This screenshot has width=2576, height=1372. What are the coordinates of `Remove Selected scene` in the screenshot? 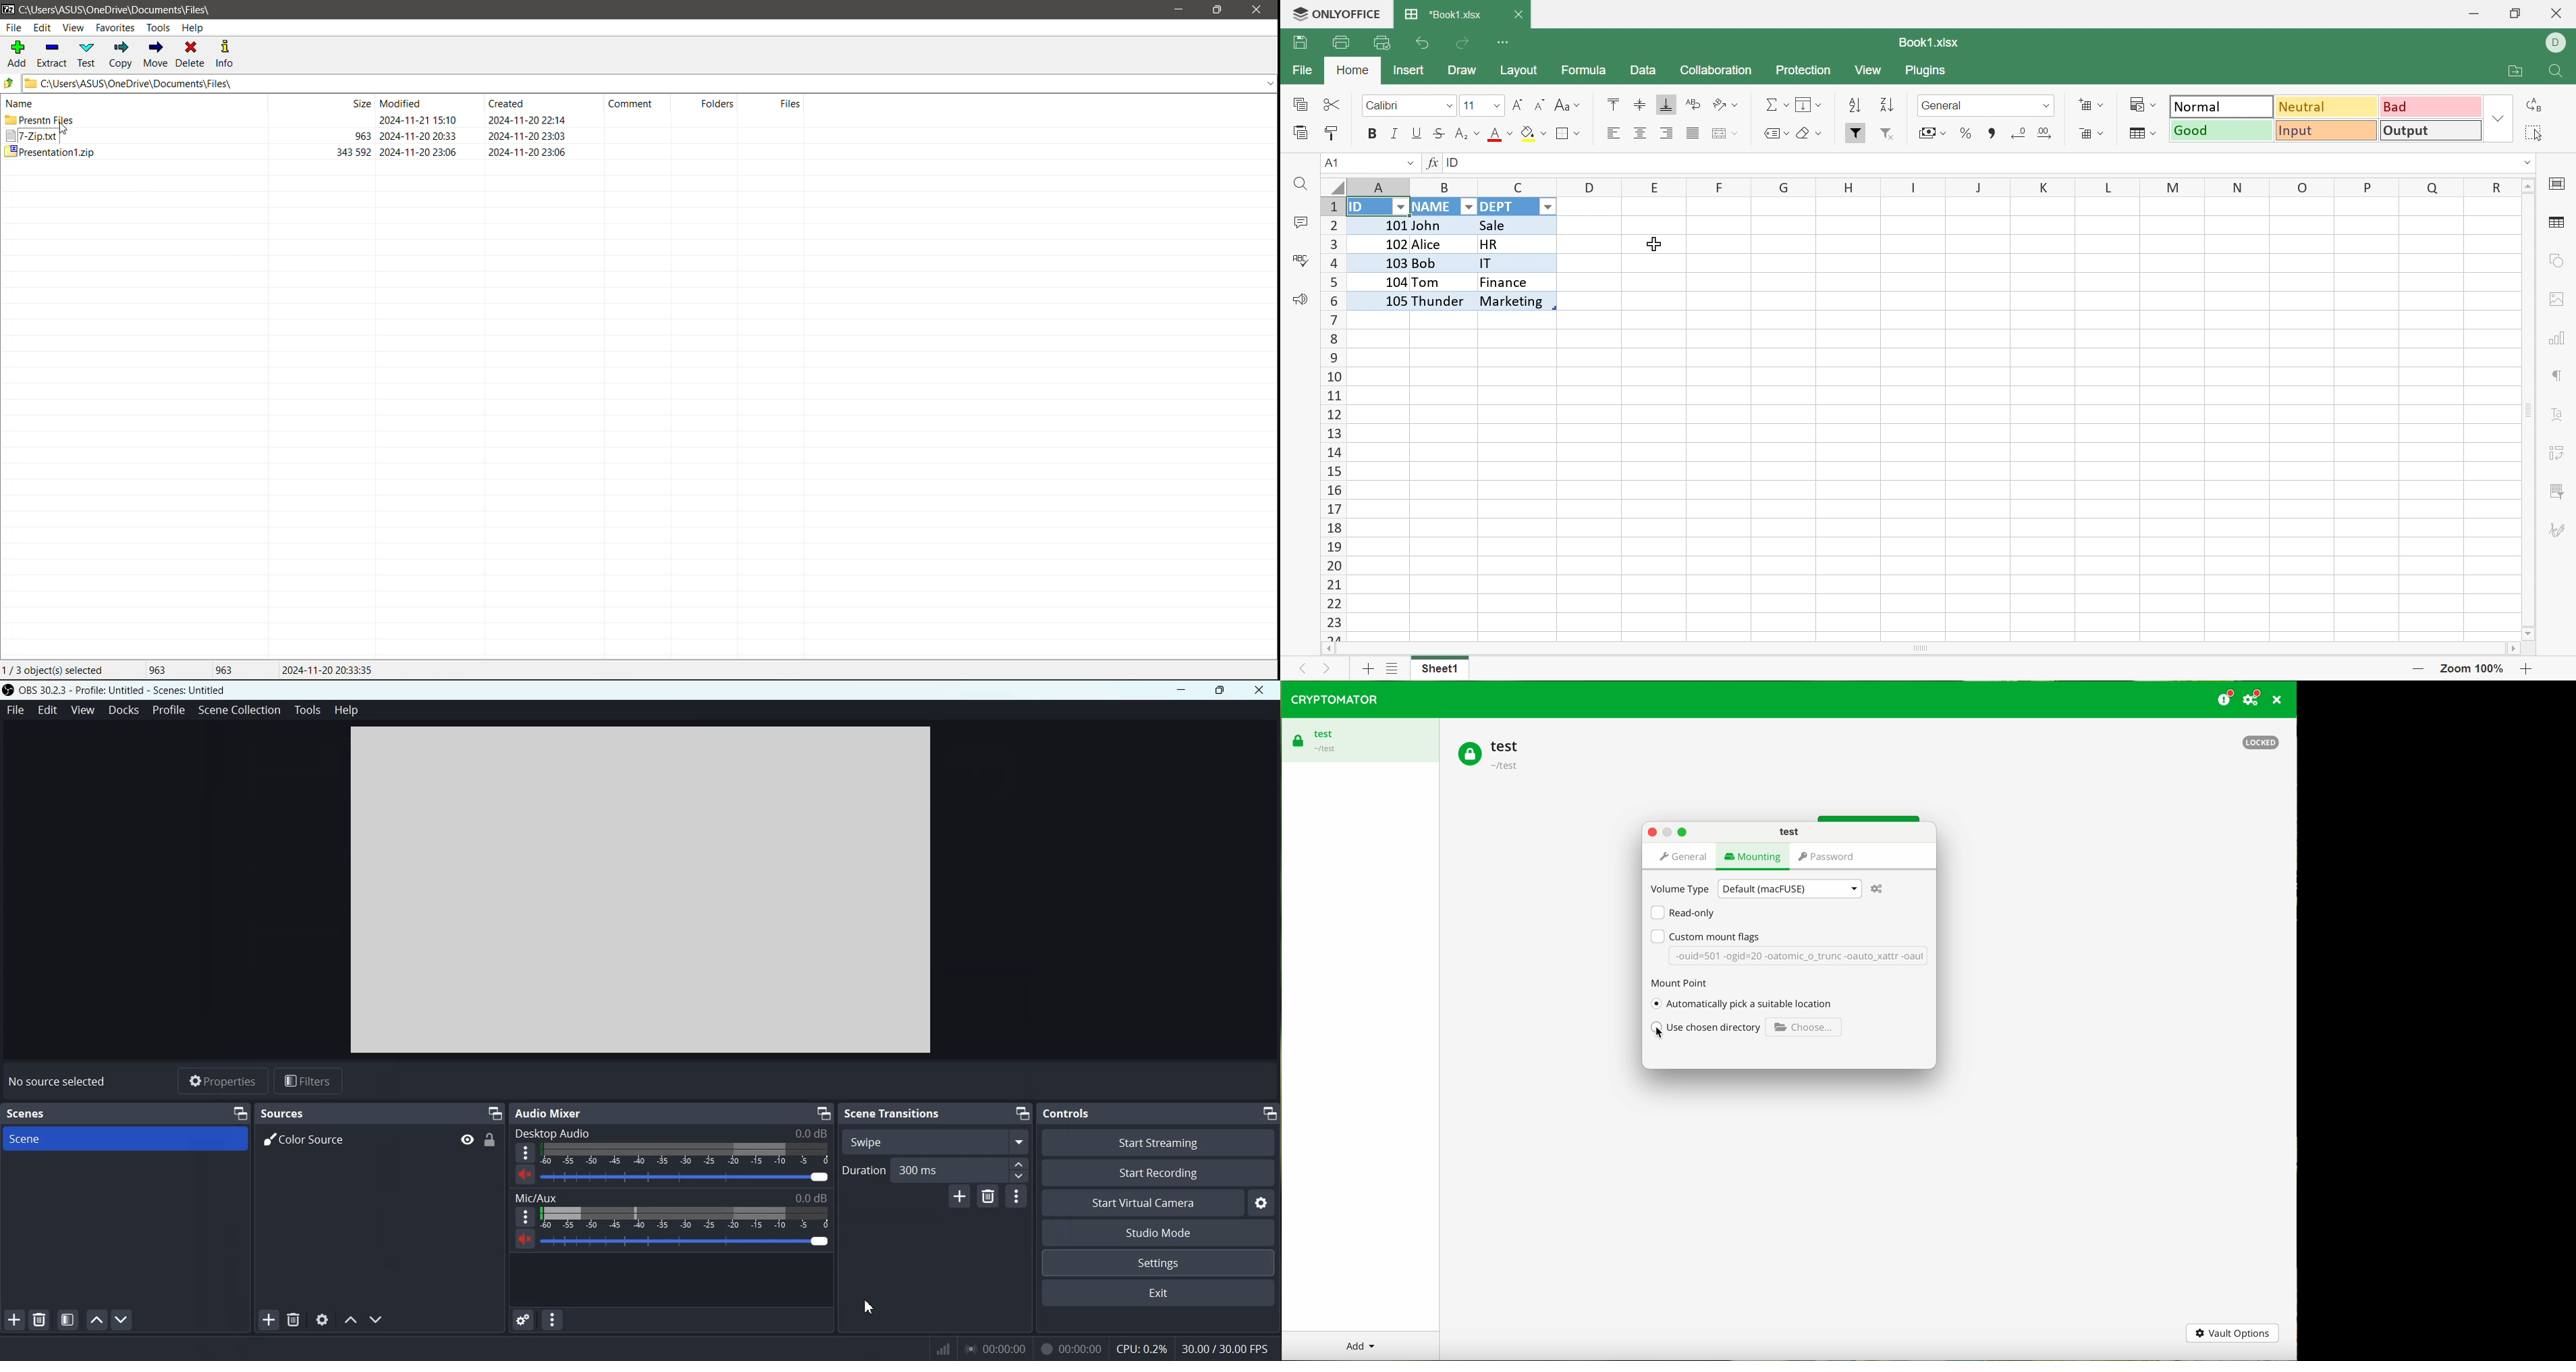 It's located at (293, 1320).